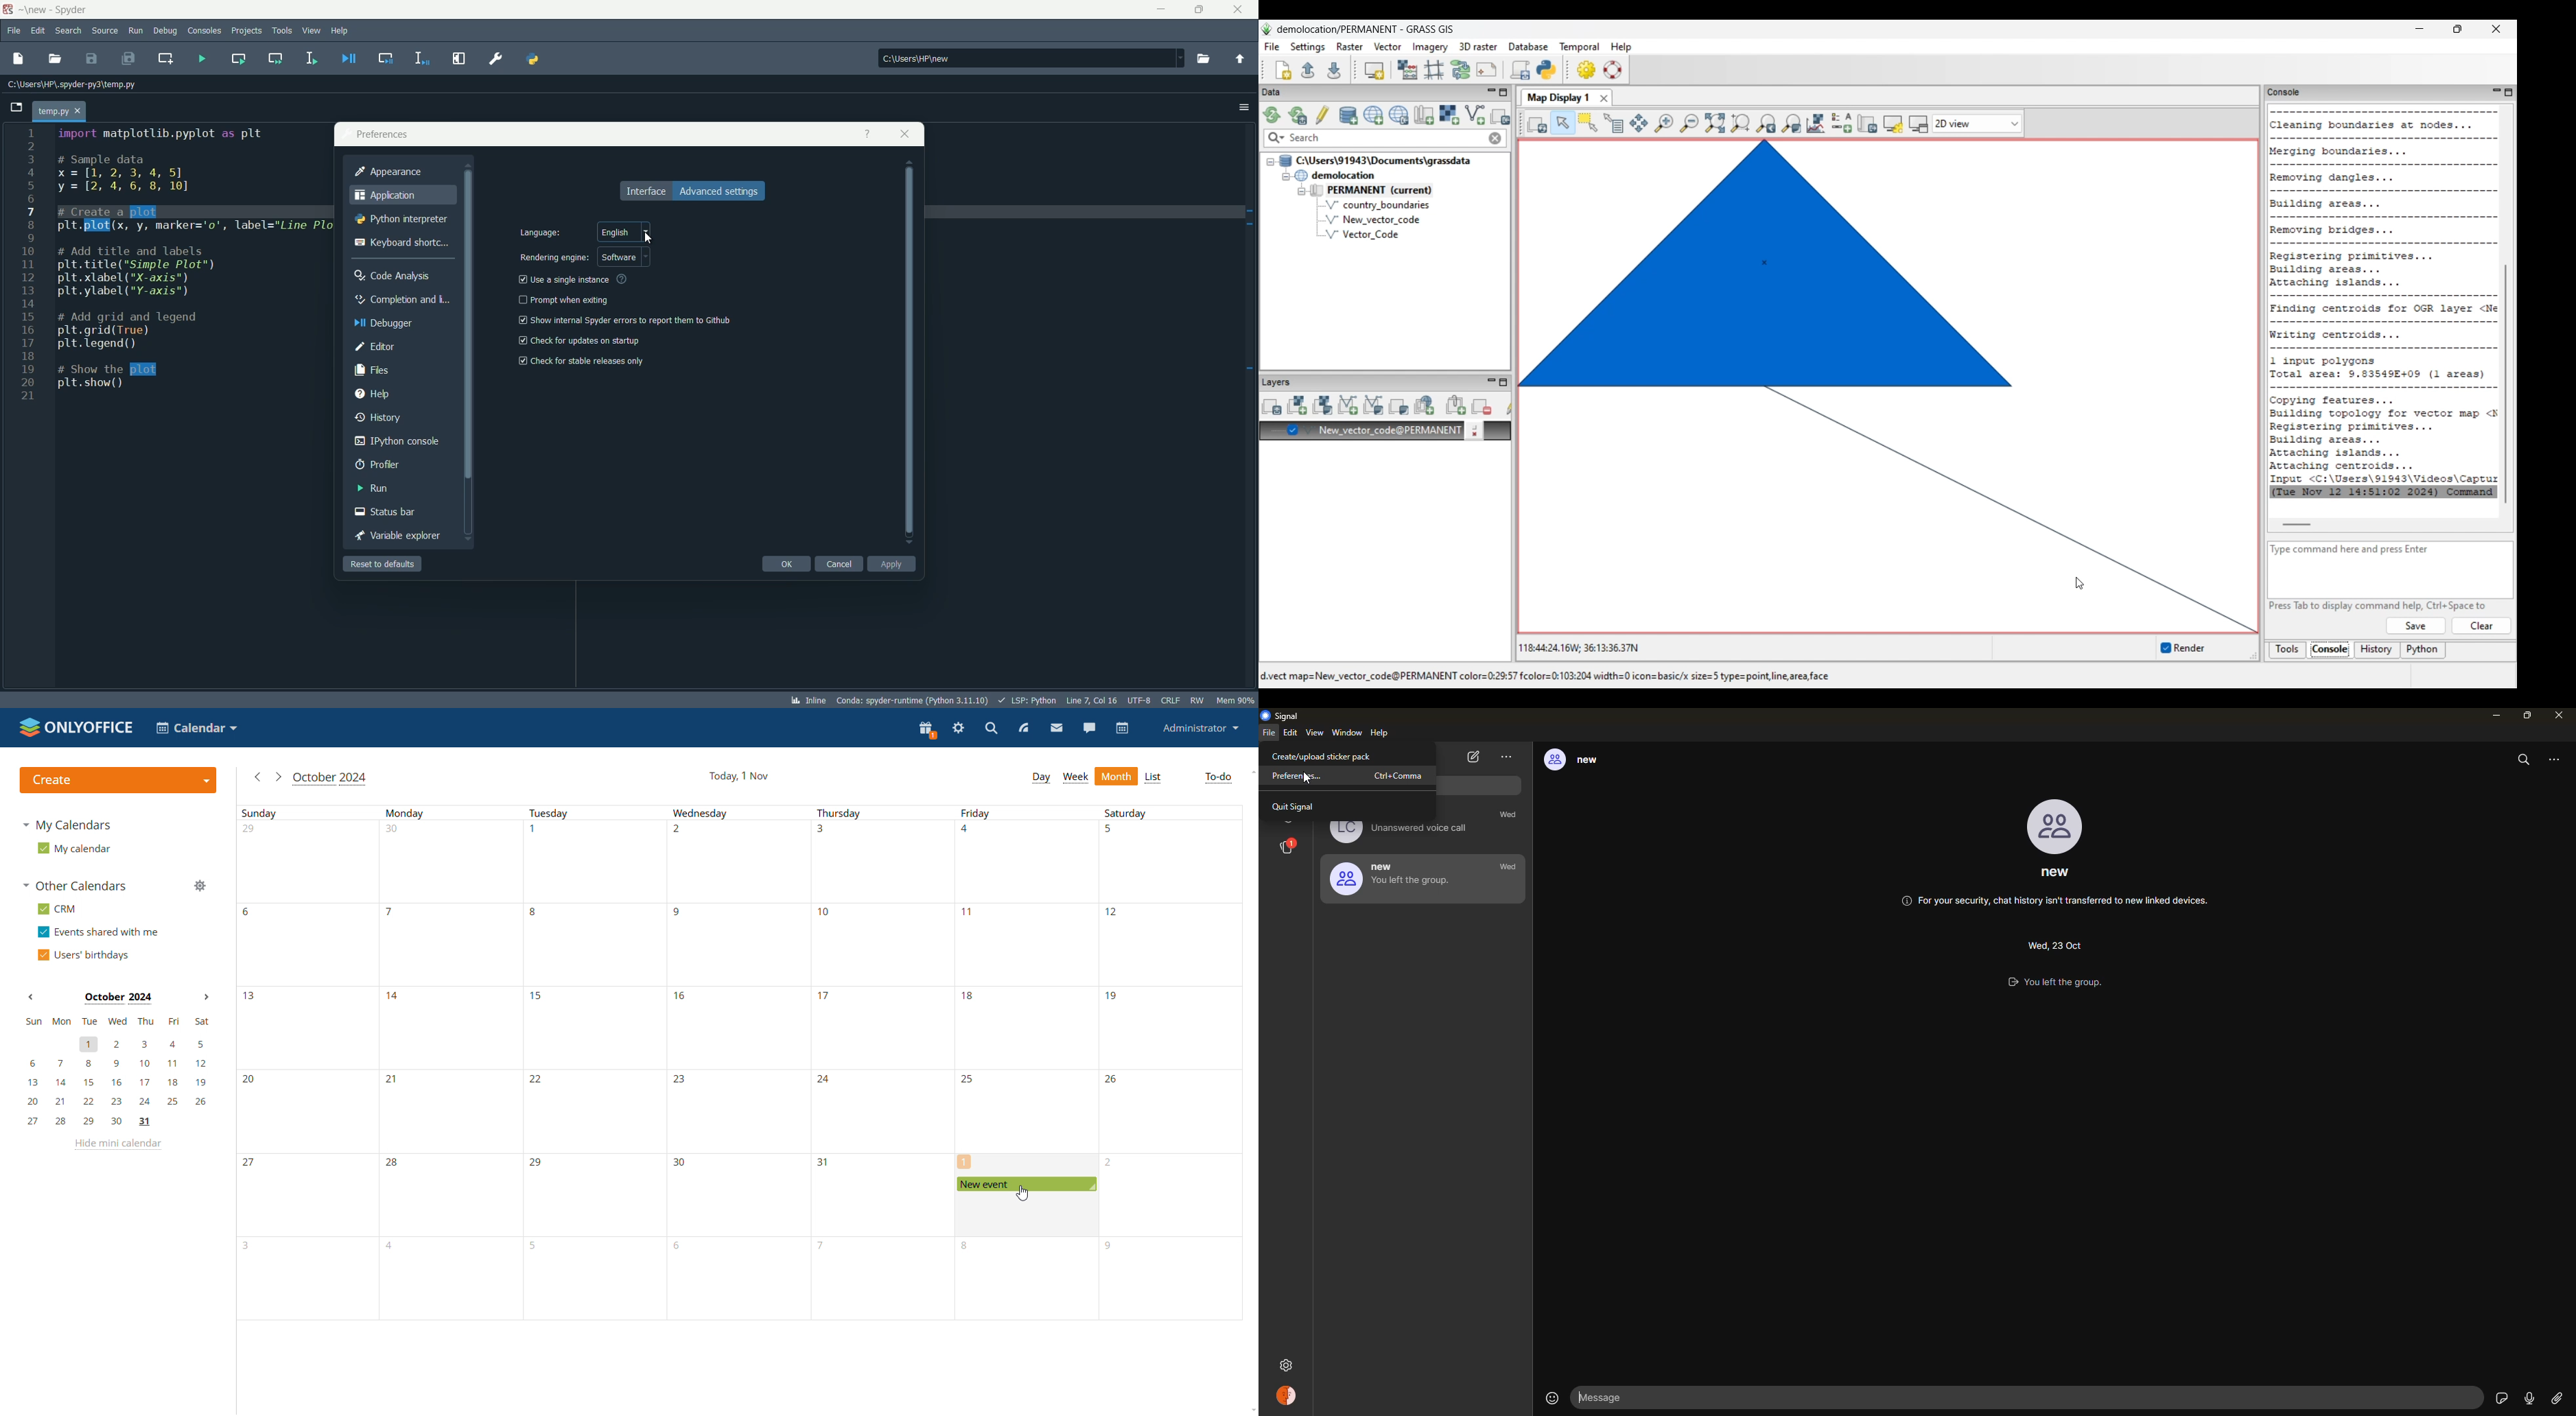 This screenshot has width=2576, height=1428. Describe the element at coordinates (117, 1072) in the screenshot. I see `mini calendar` at that location.